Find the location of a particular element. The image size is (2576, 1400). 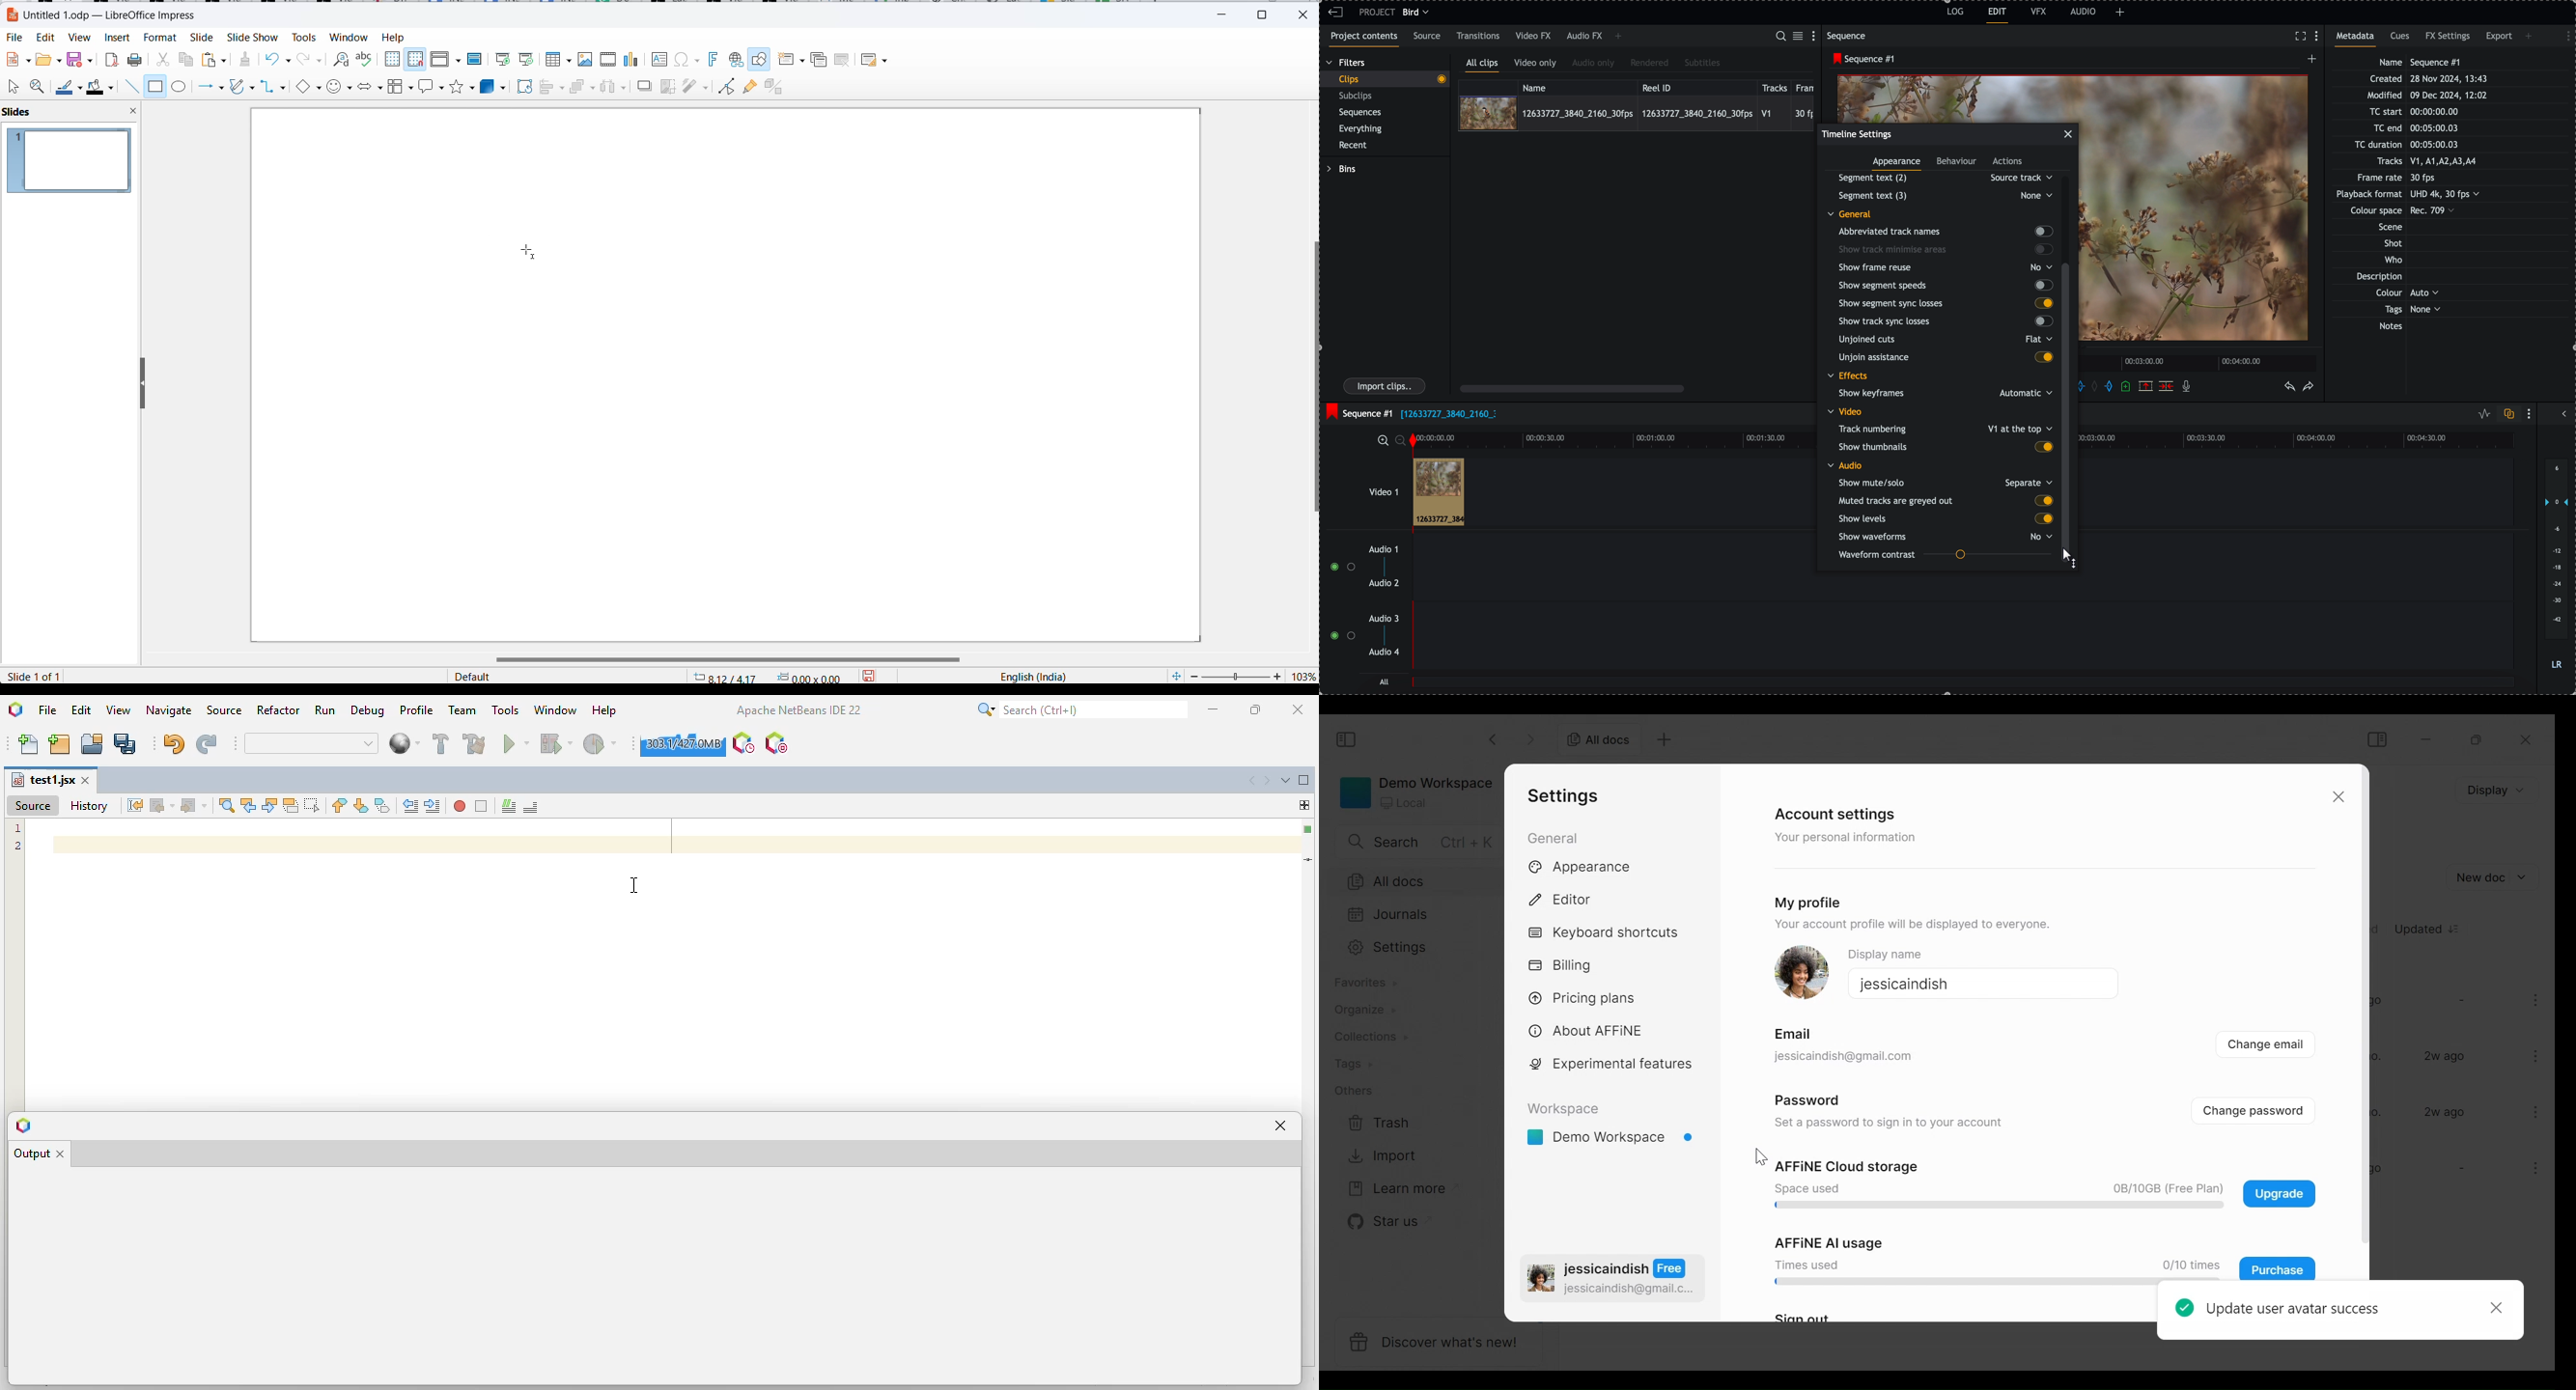

3d objects  is located at coordinates (494, 87).